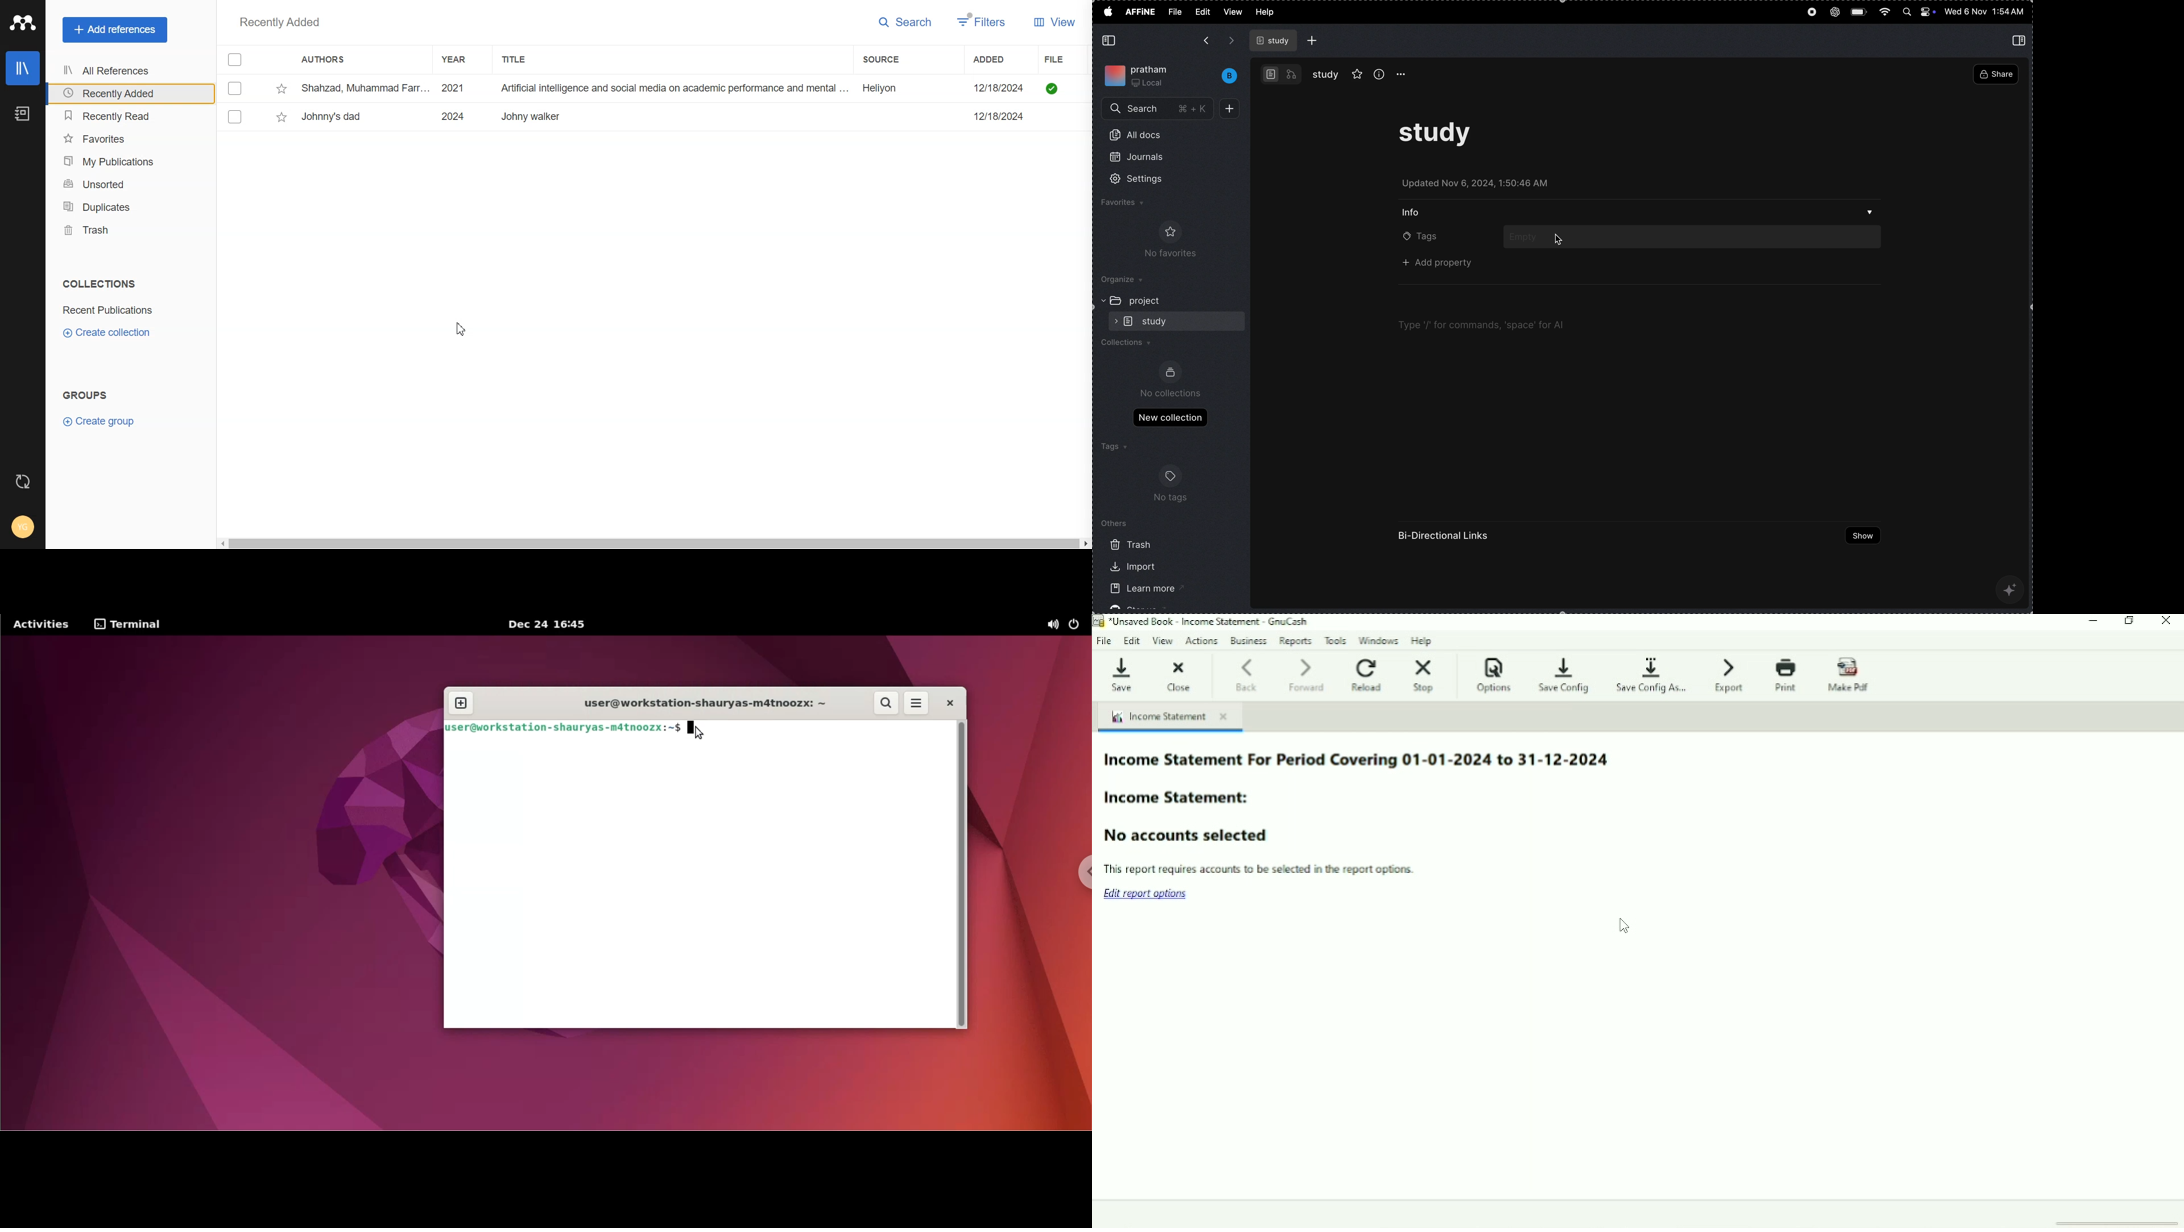  Describe the element at coordinates (1115, 523) in the screenshot. I see `others` at that location.